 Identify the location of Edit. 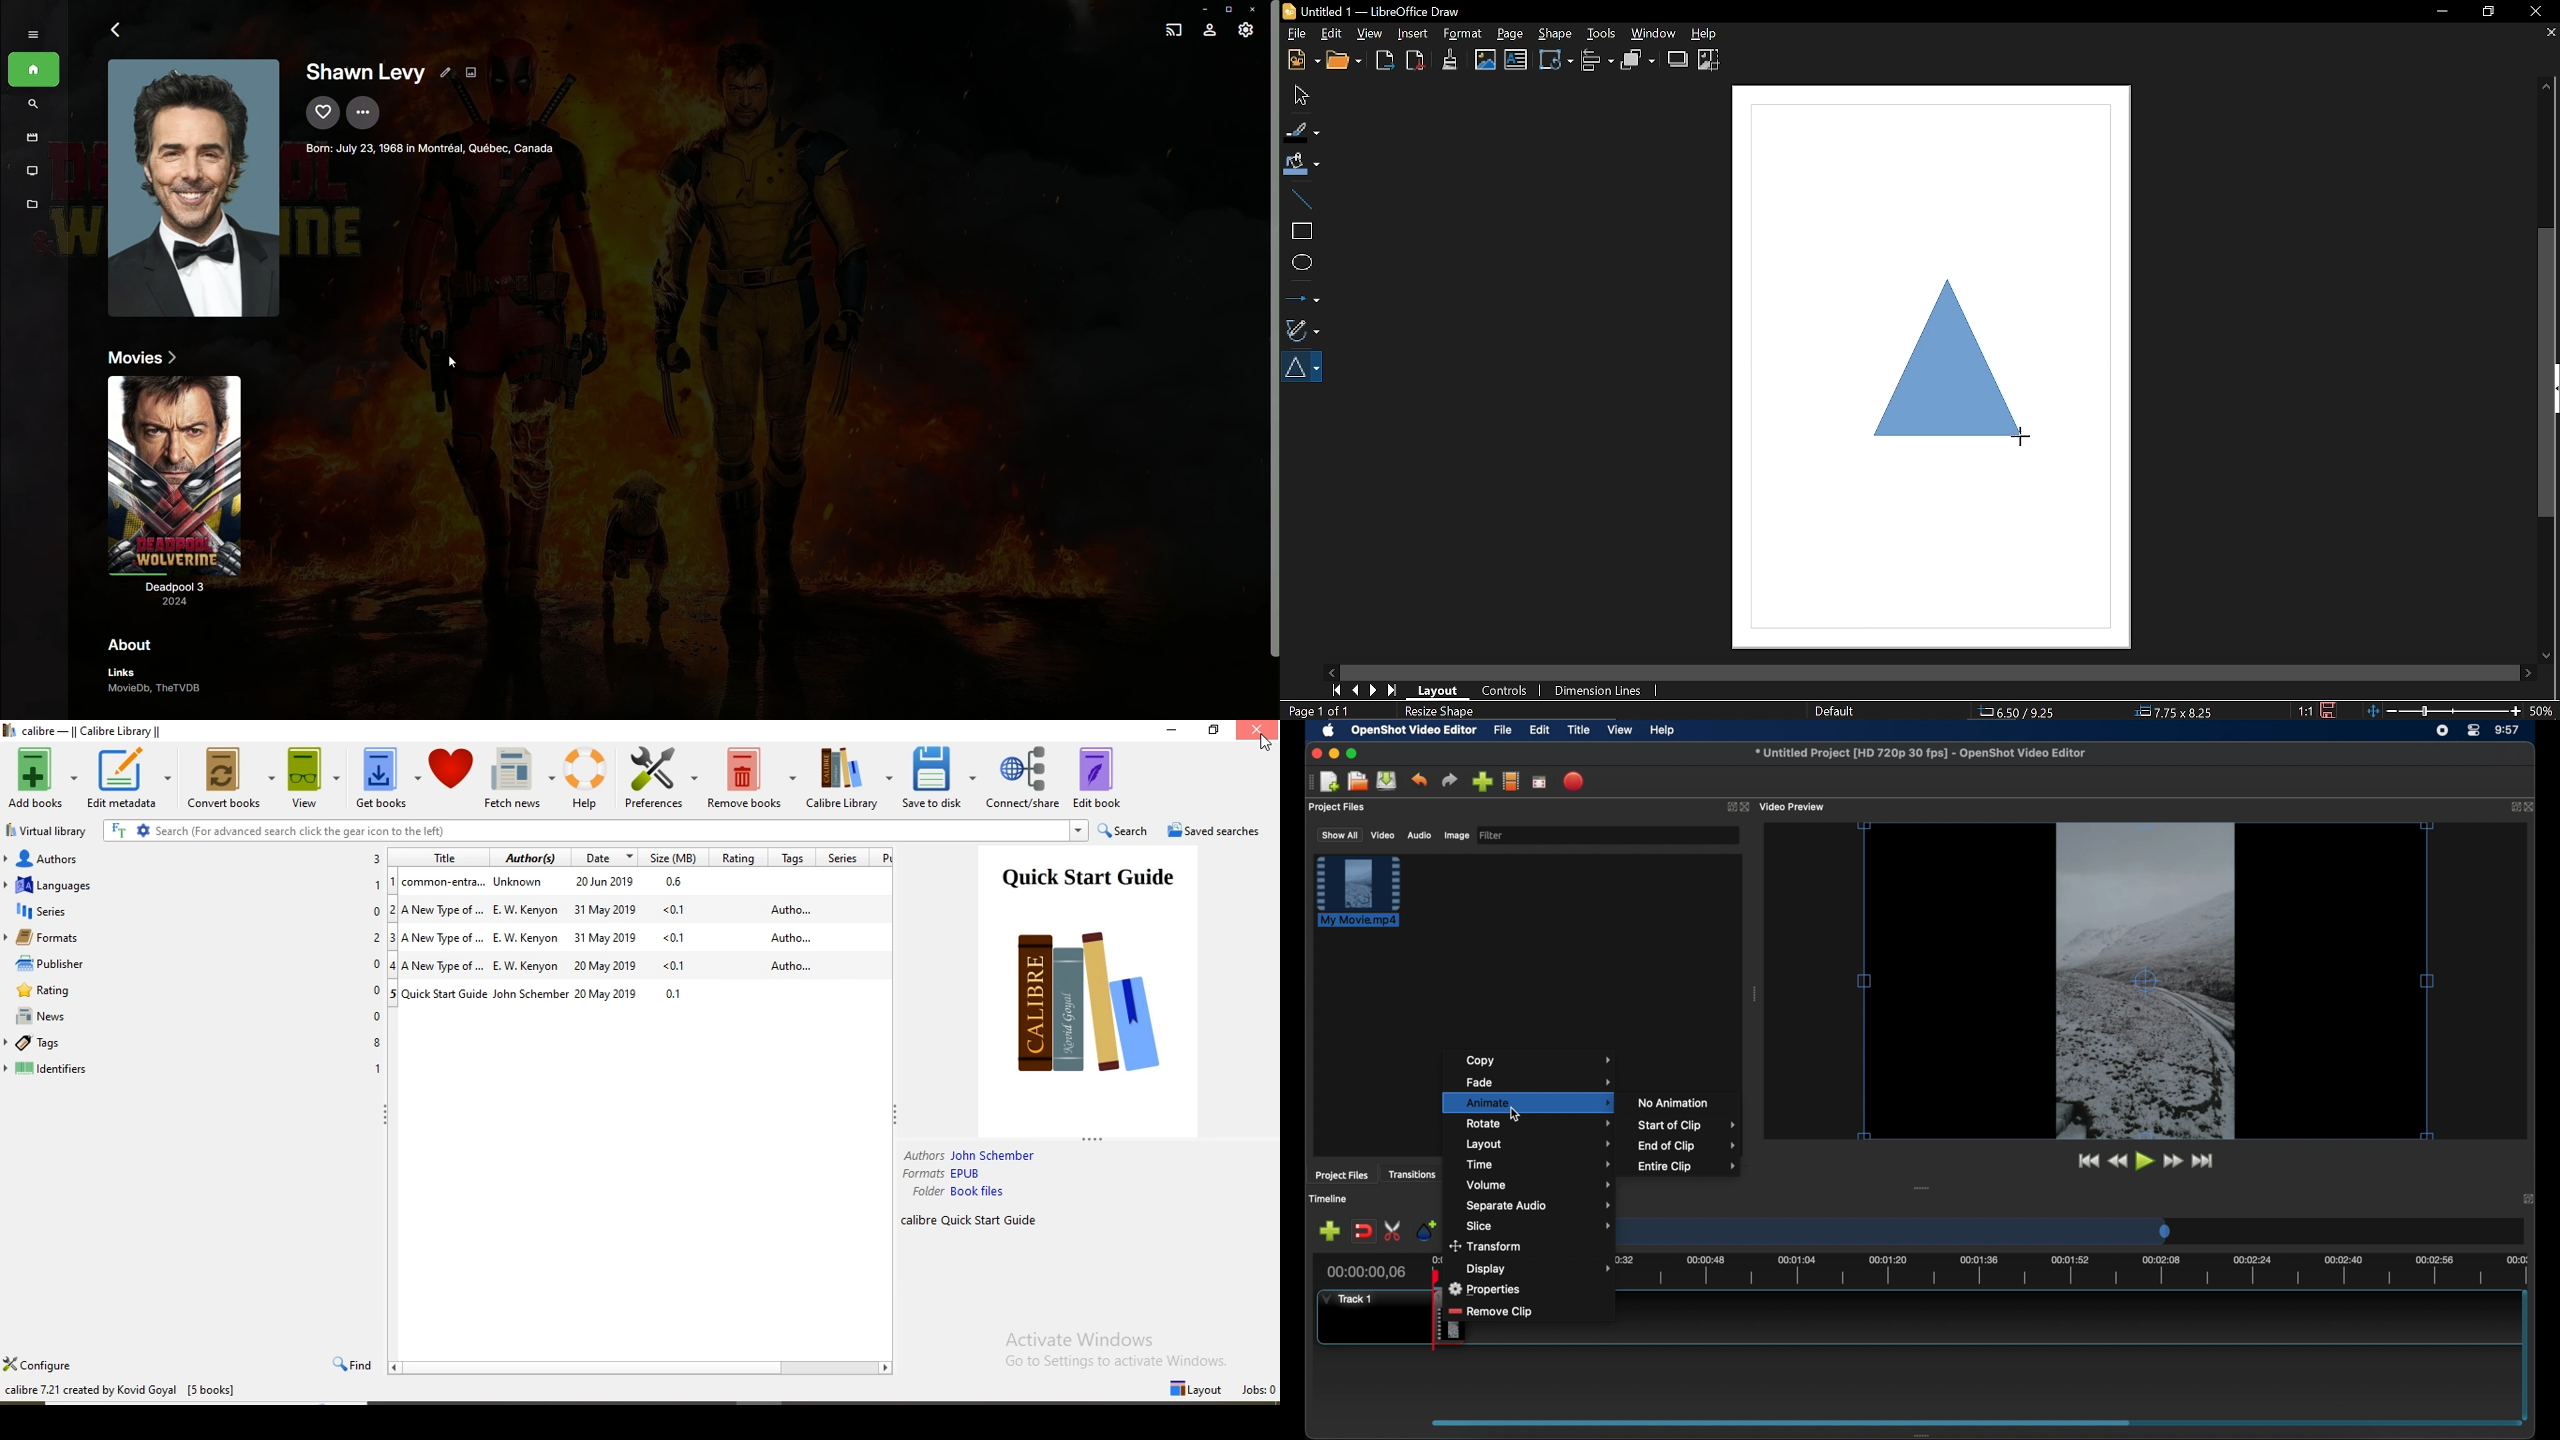
(1331, 35).